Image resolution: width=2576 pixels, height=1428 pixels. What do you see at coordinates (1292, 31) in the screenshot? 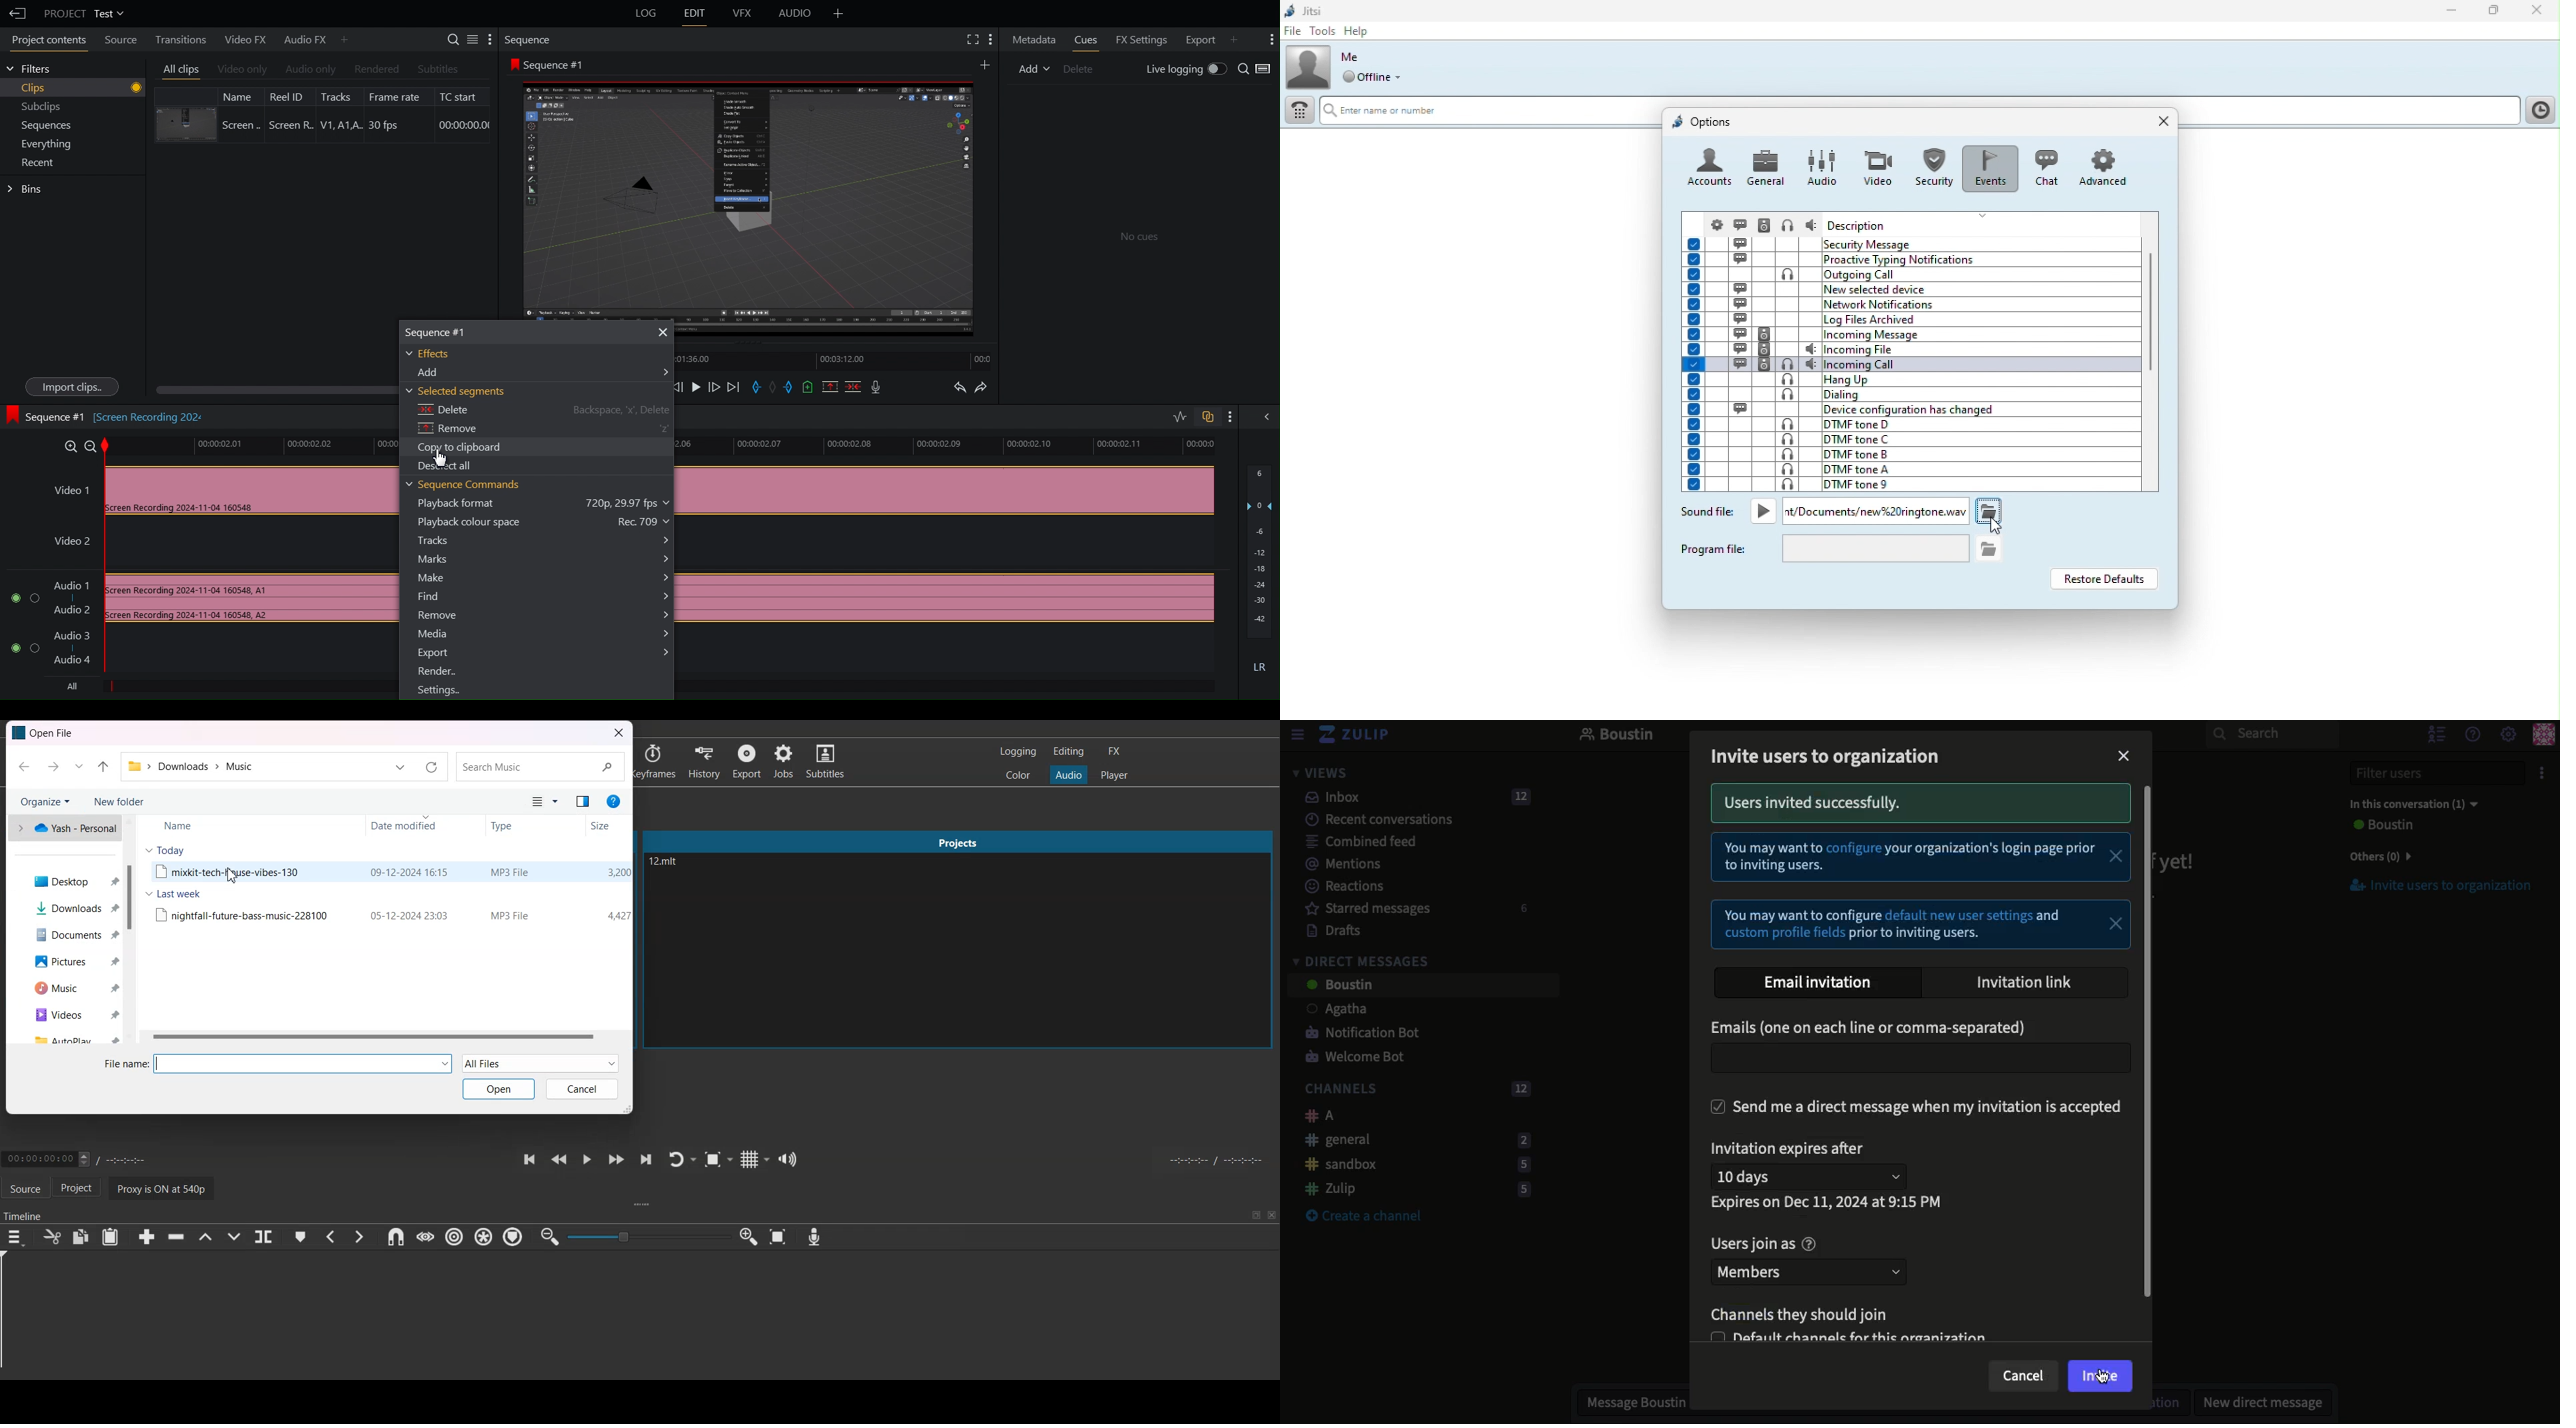
I see `File` at bounding box center [1292, 31].